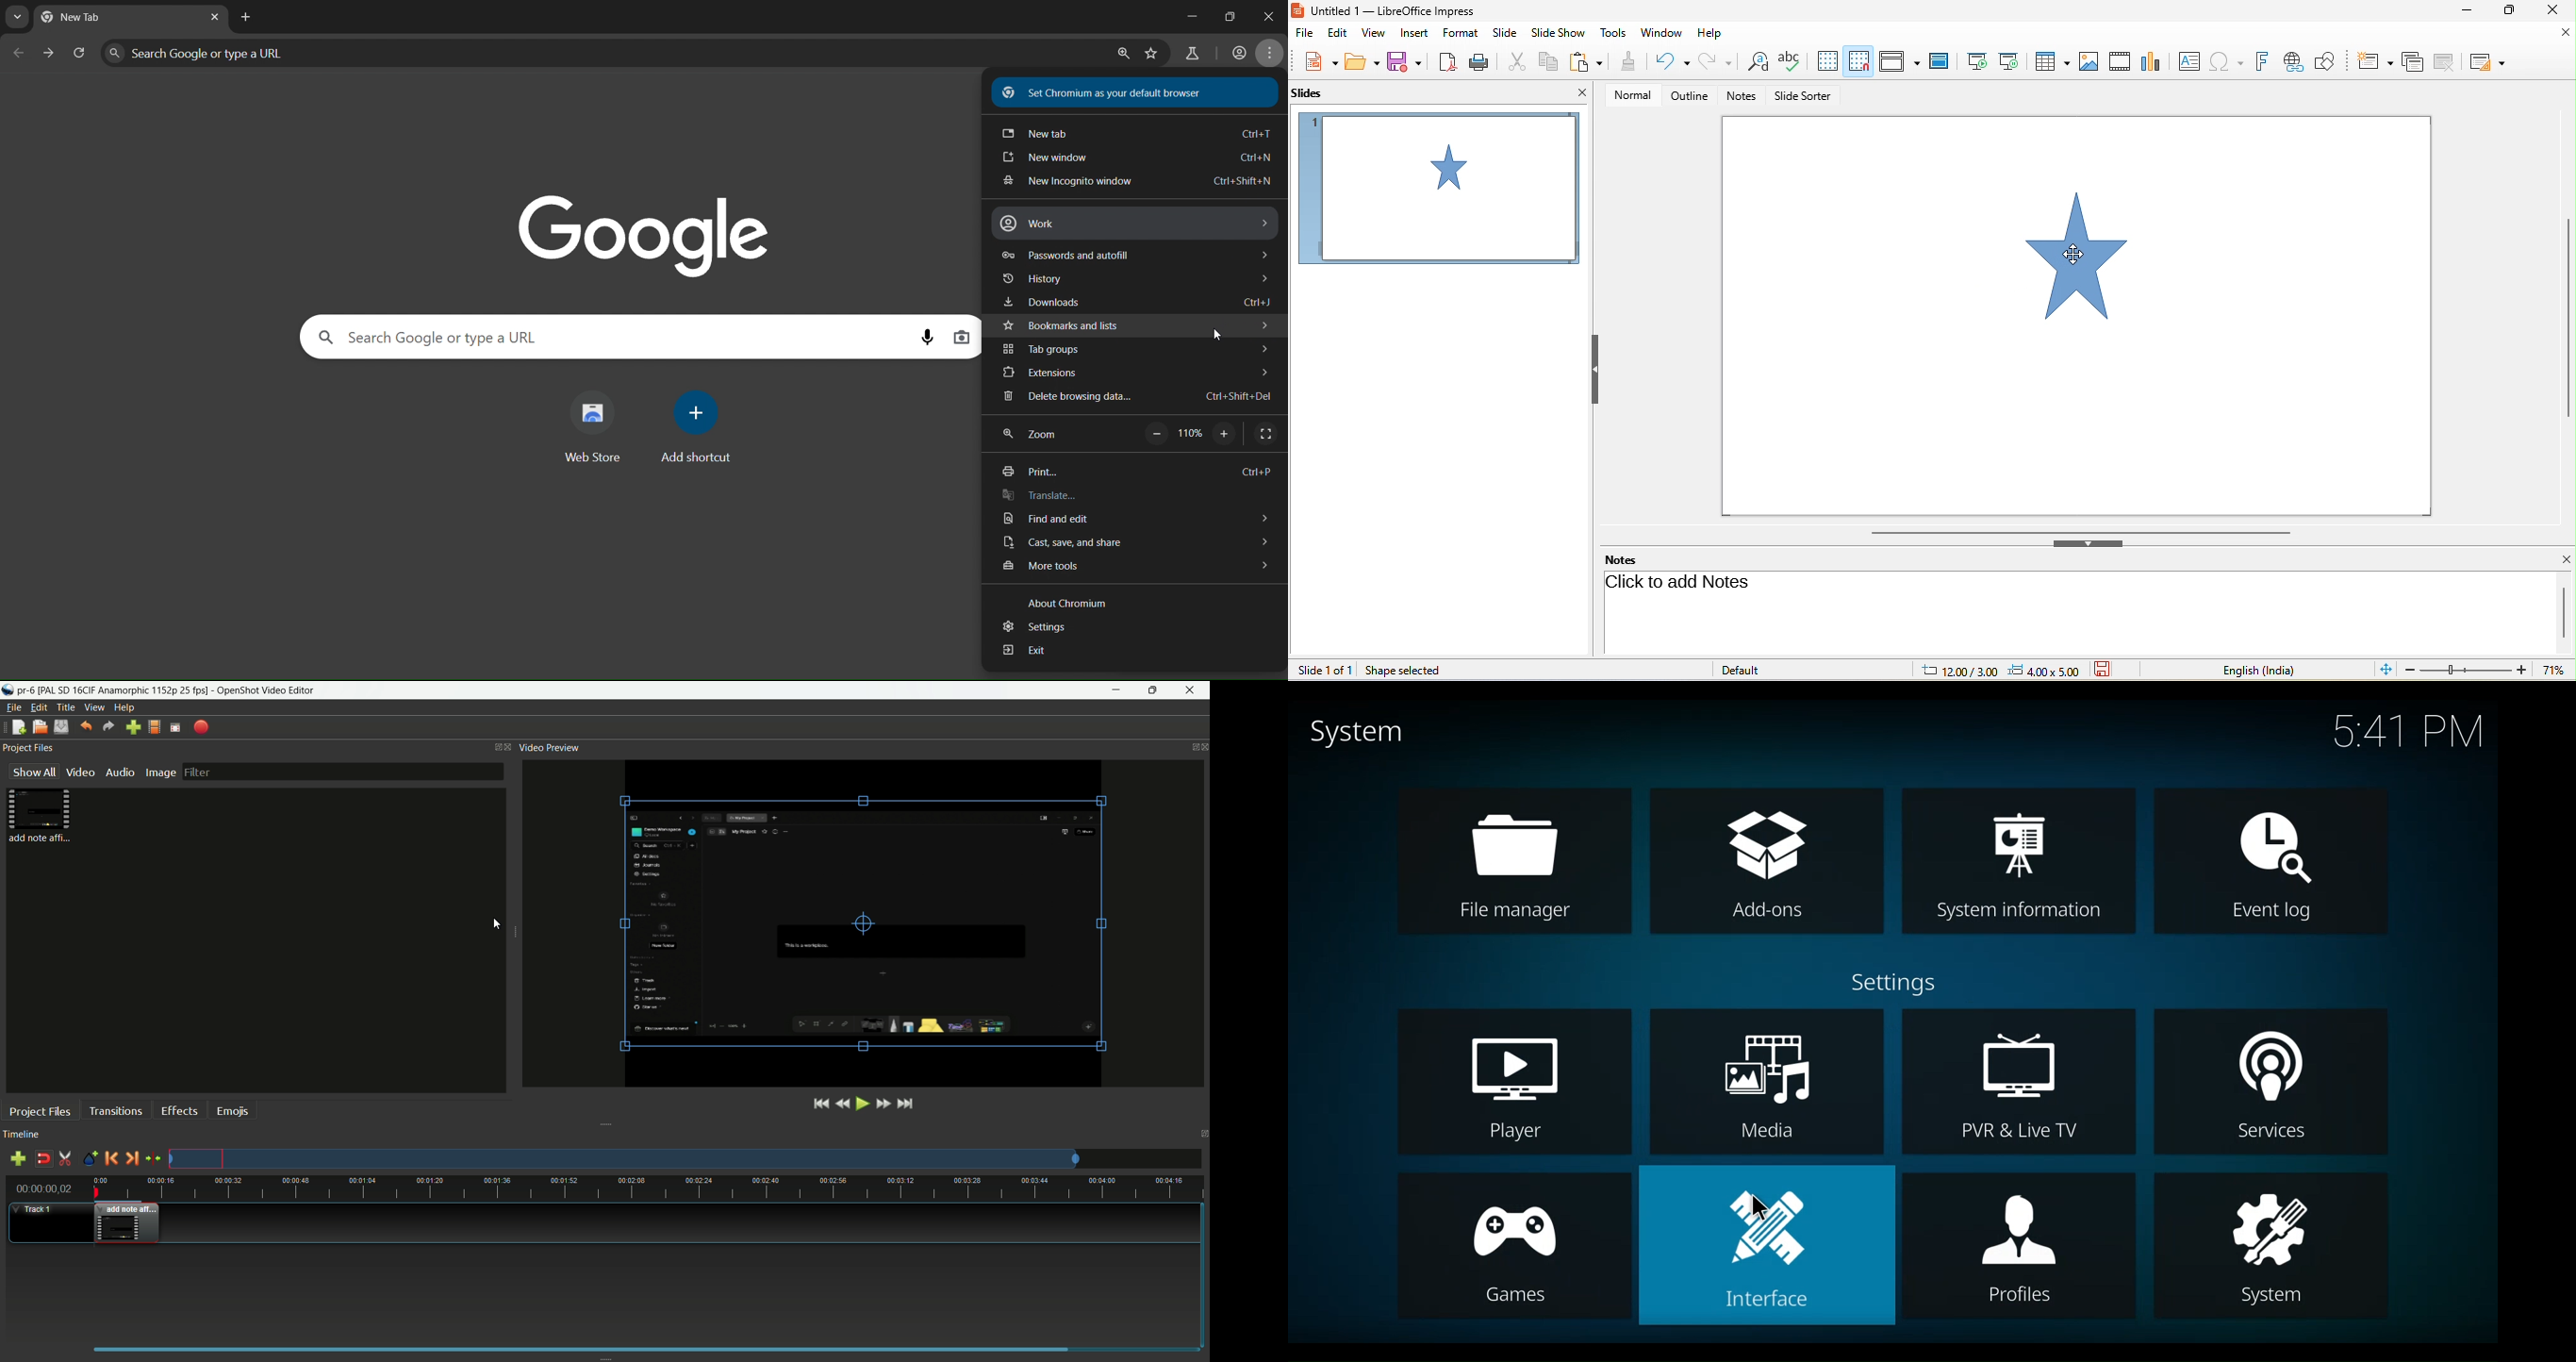  What do you see at coordinates (1384, 10) in the screenshot?
I see `current window title: Untitled 1 — LibreOffice Impress` at bounding box center [1384, 10].